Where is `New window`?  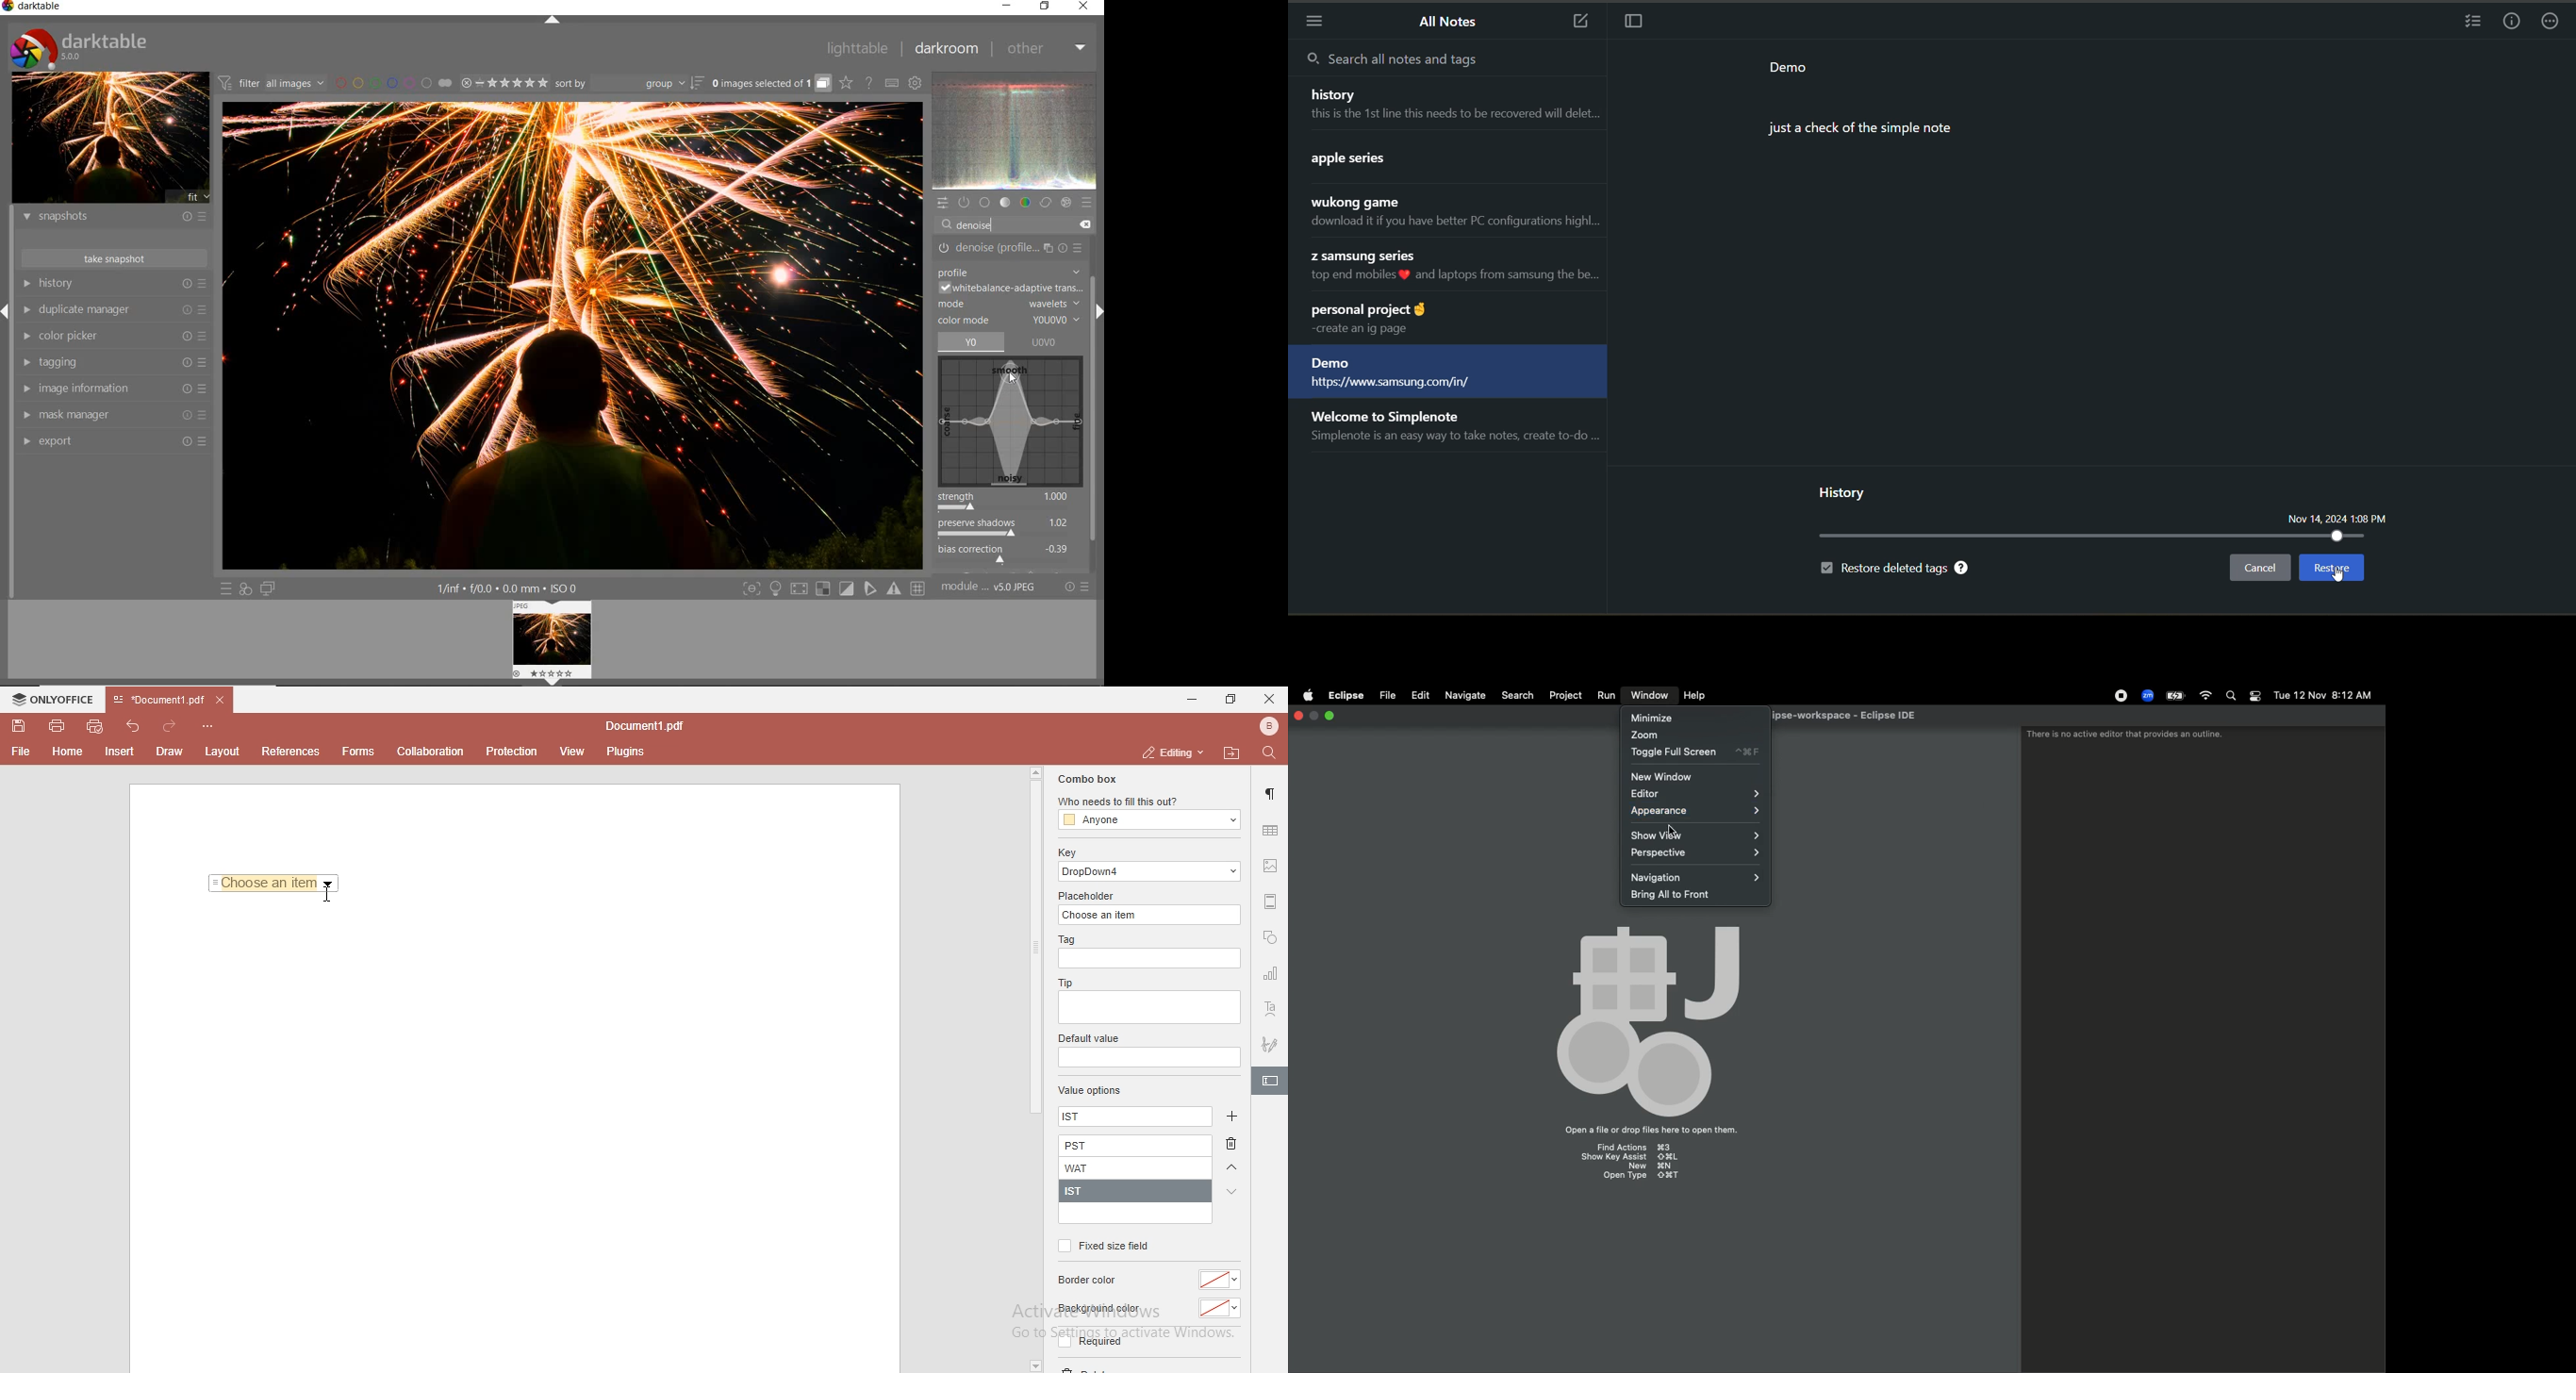
New window is located at coordinates (1670, 777).